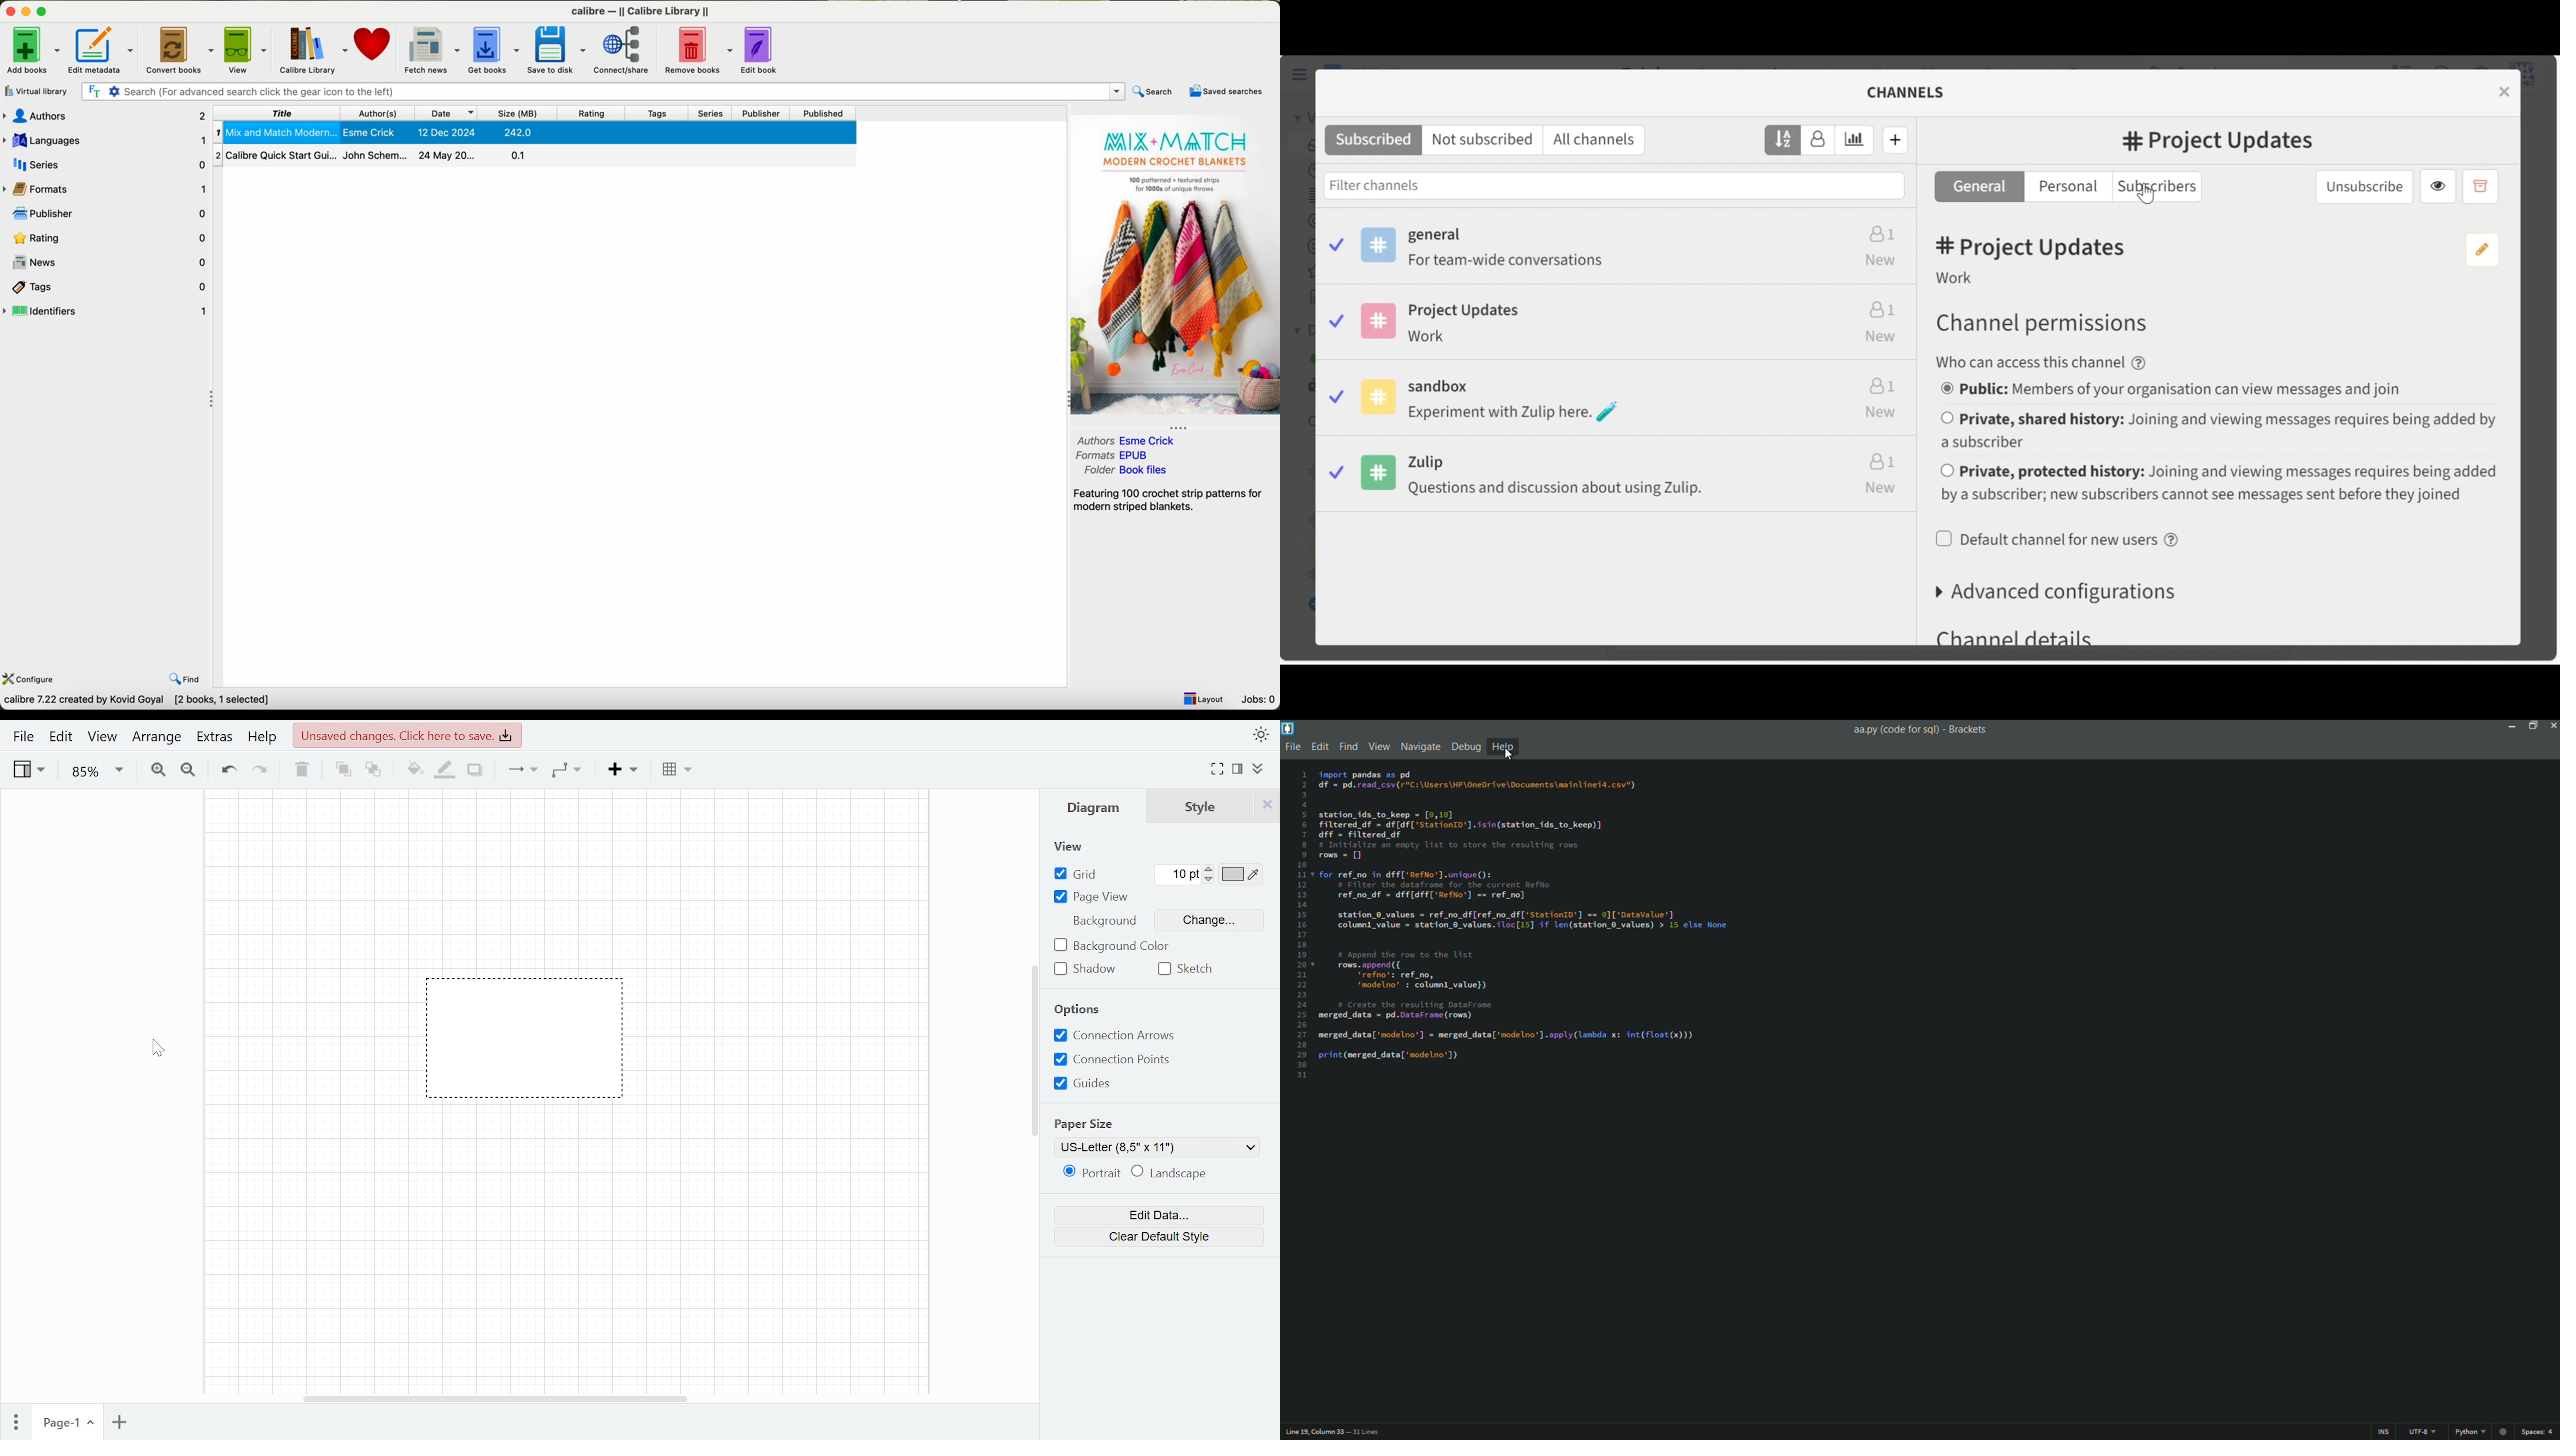 Image resolution: width=2576 pixels, height=1456 pixels. I want to click on virtual library, so click(34, 91).